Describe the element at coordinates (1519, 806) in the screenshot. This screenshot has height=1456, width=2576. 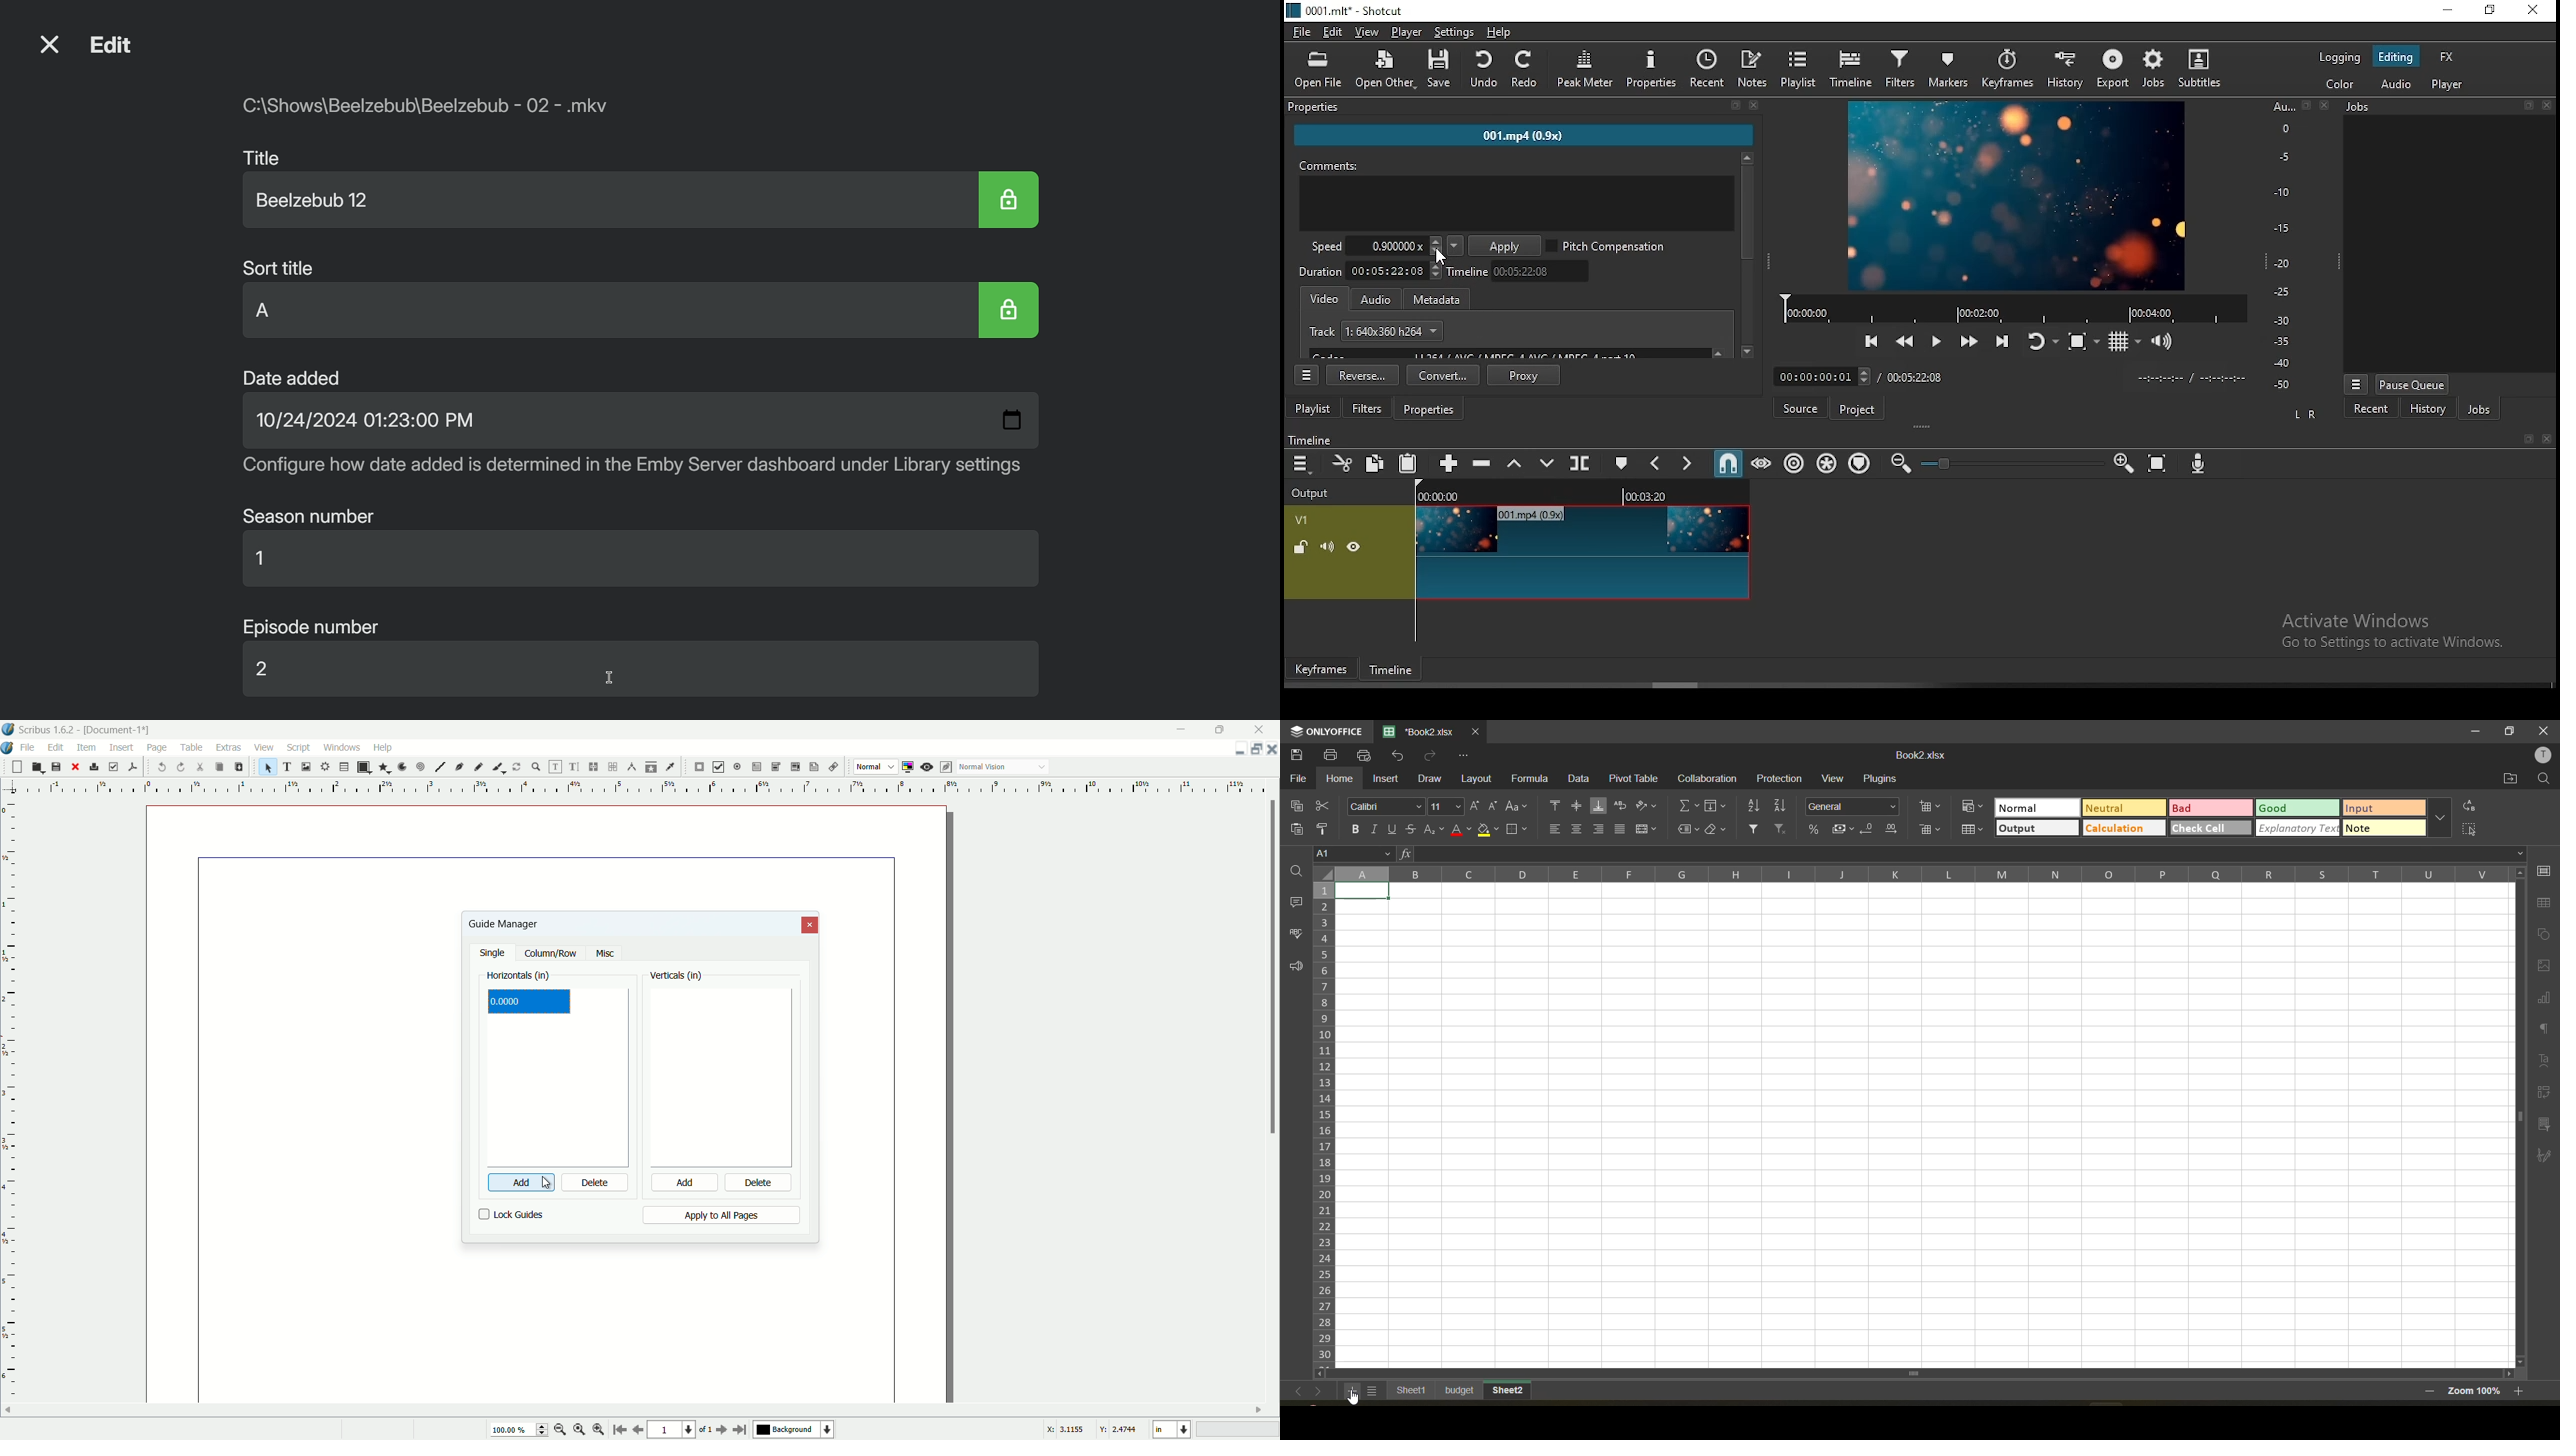
I see `change case` at that location.